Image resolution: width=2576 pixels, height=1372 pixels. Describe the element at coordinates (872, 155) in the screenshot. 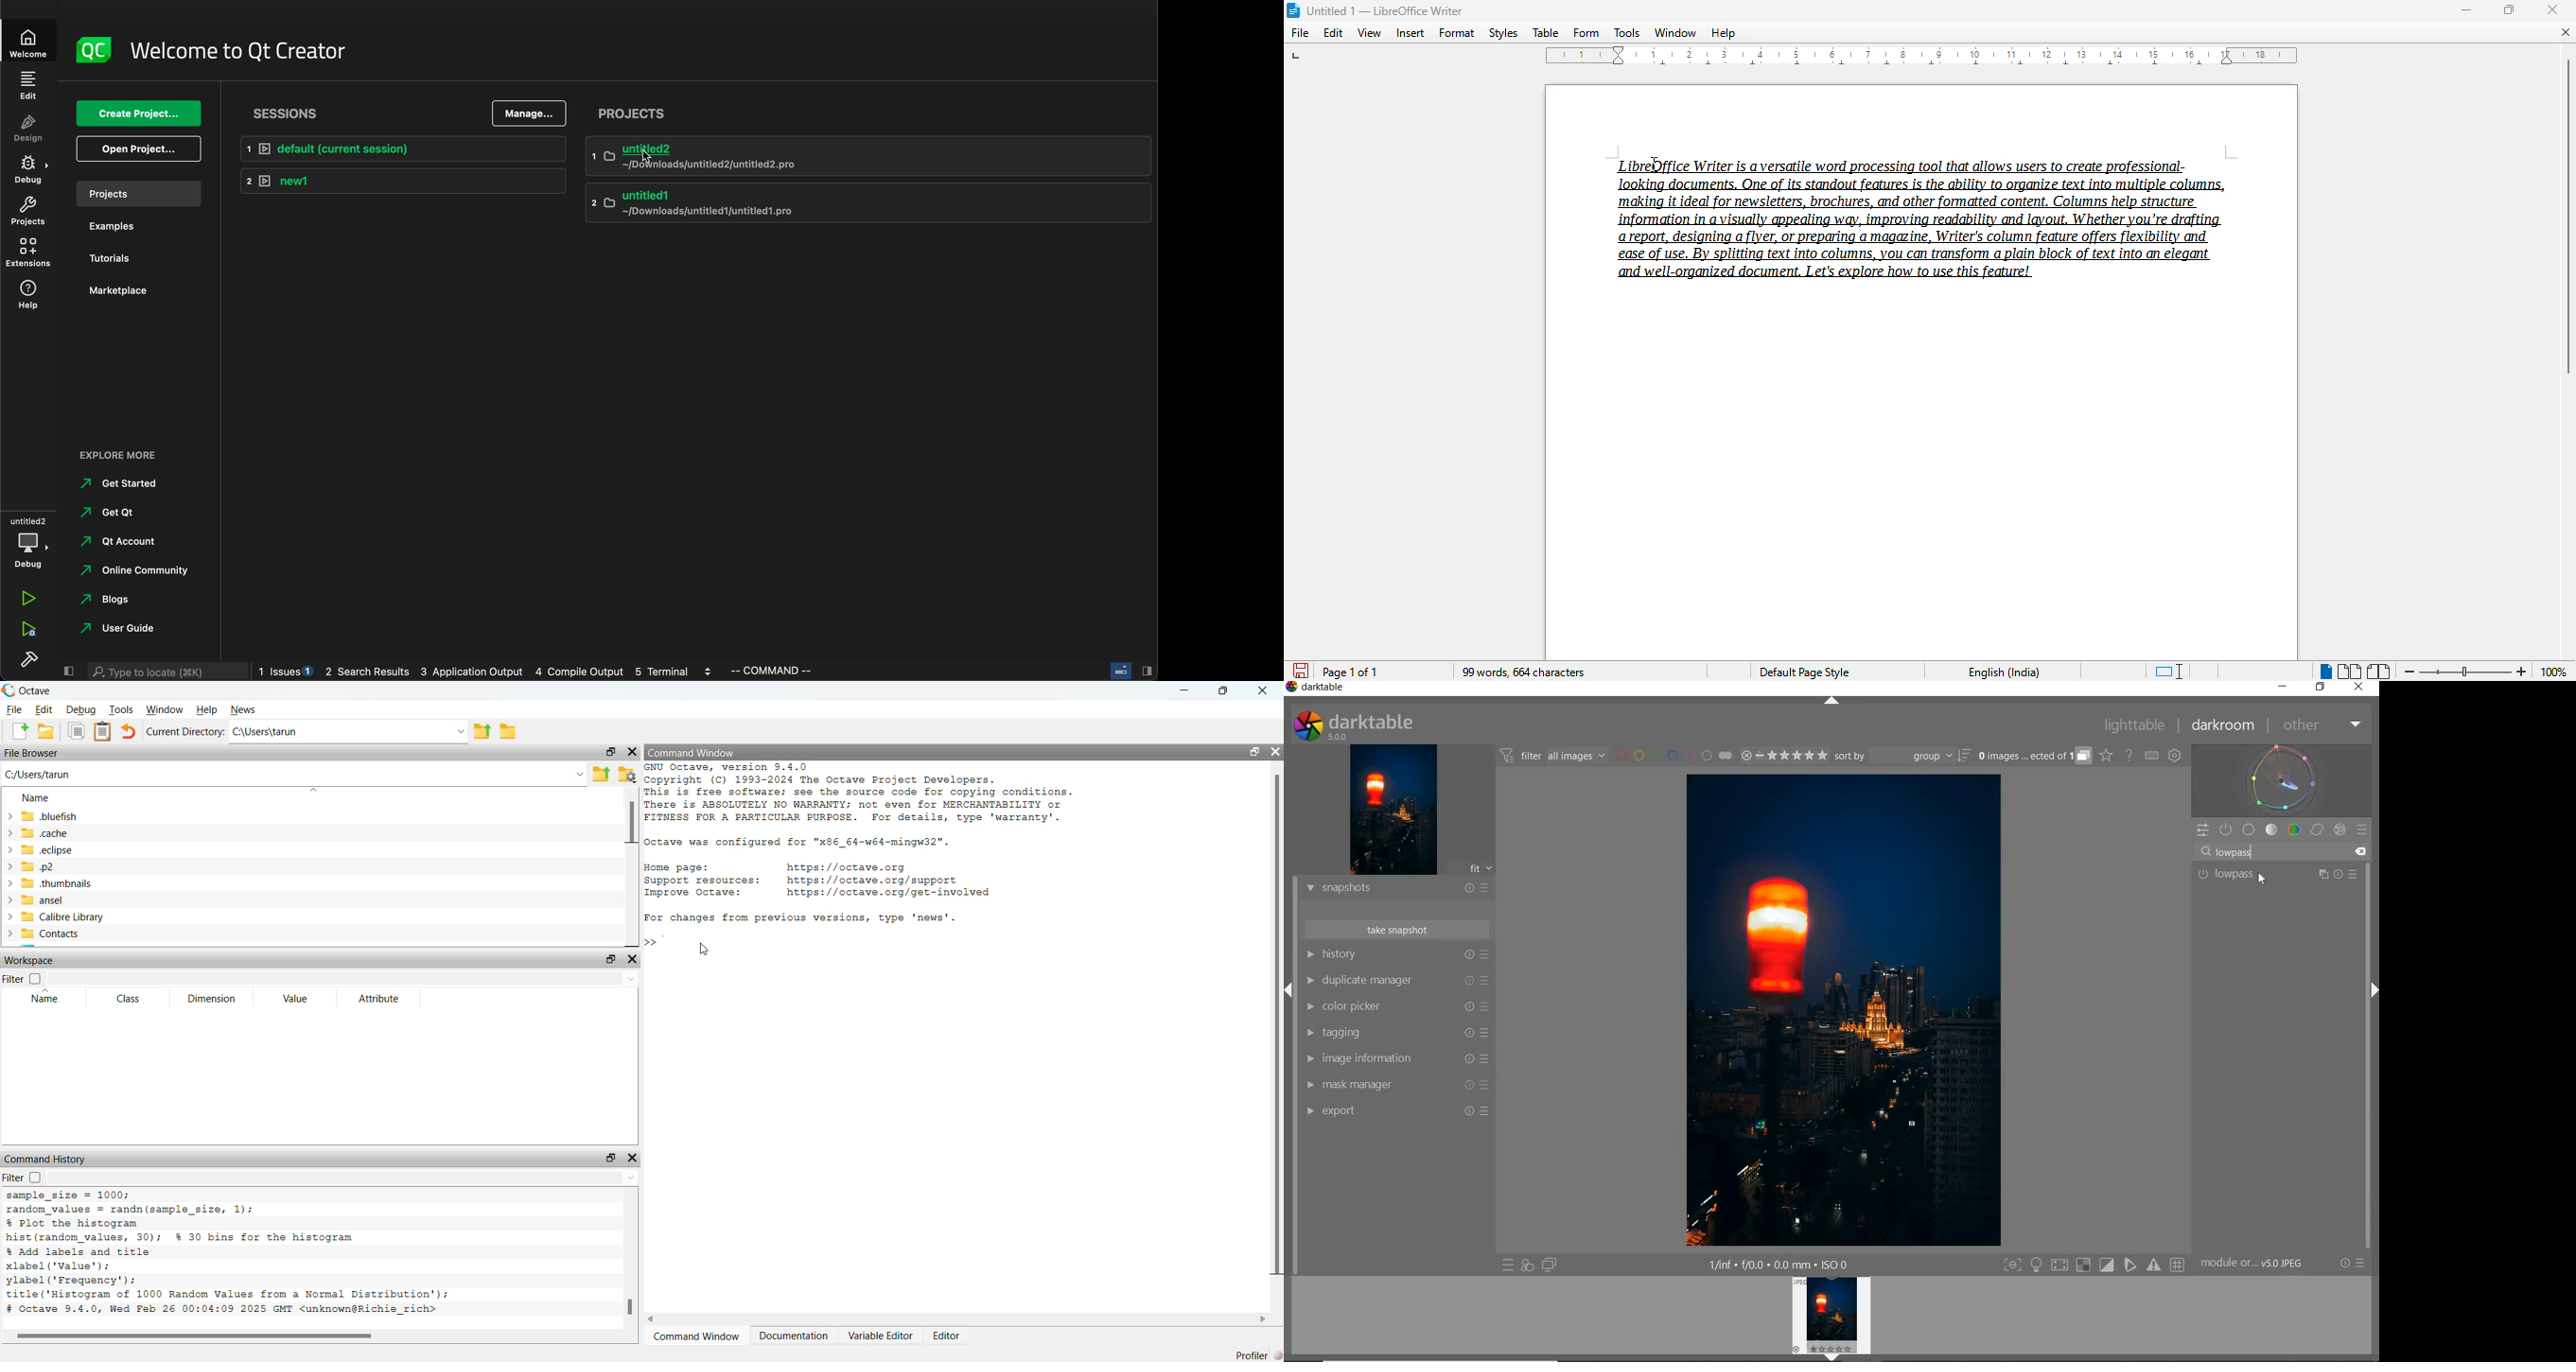

I see `untitled2` at that location.